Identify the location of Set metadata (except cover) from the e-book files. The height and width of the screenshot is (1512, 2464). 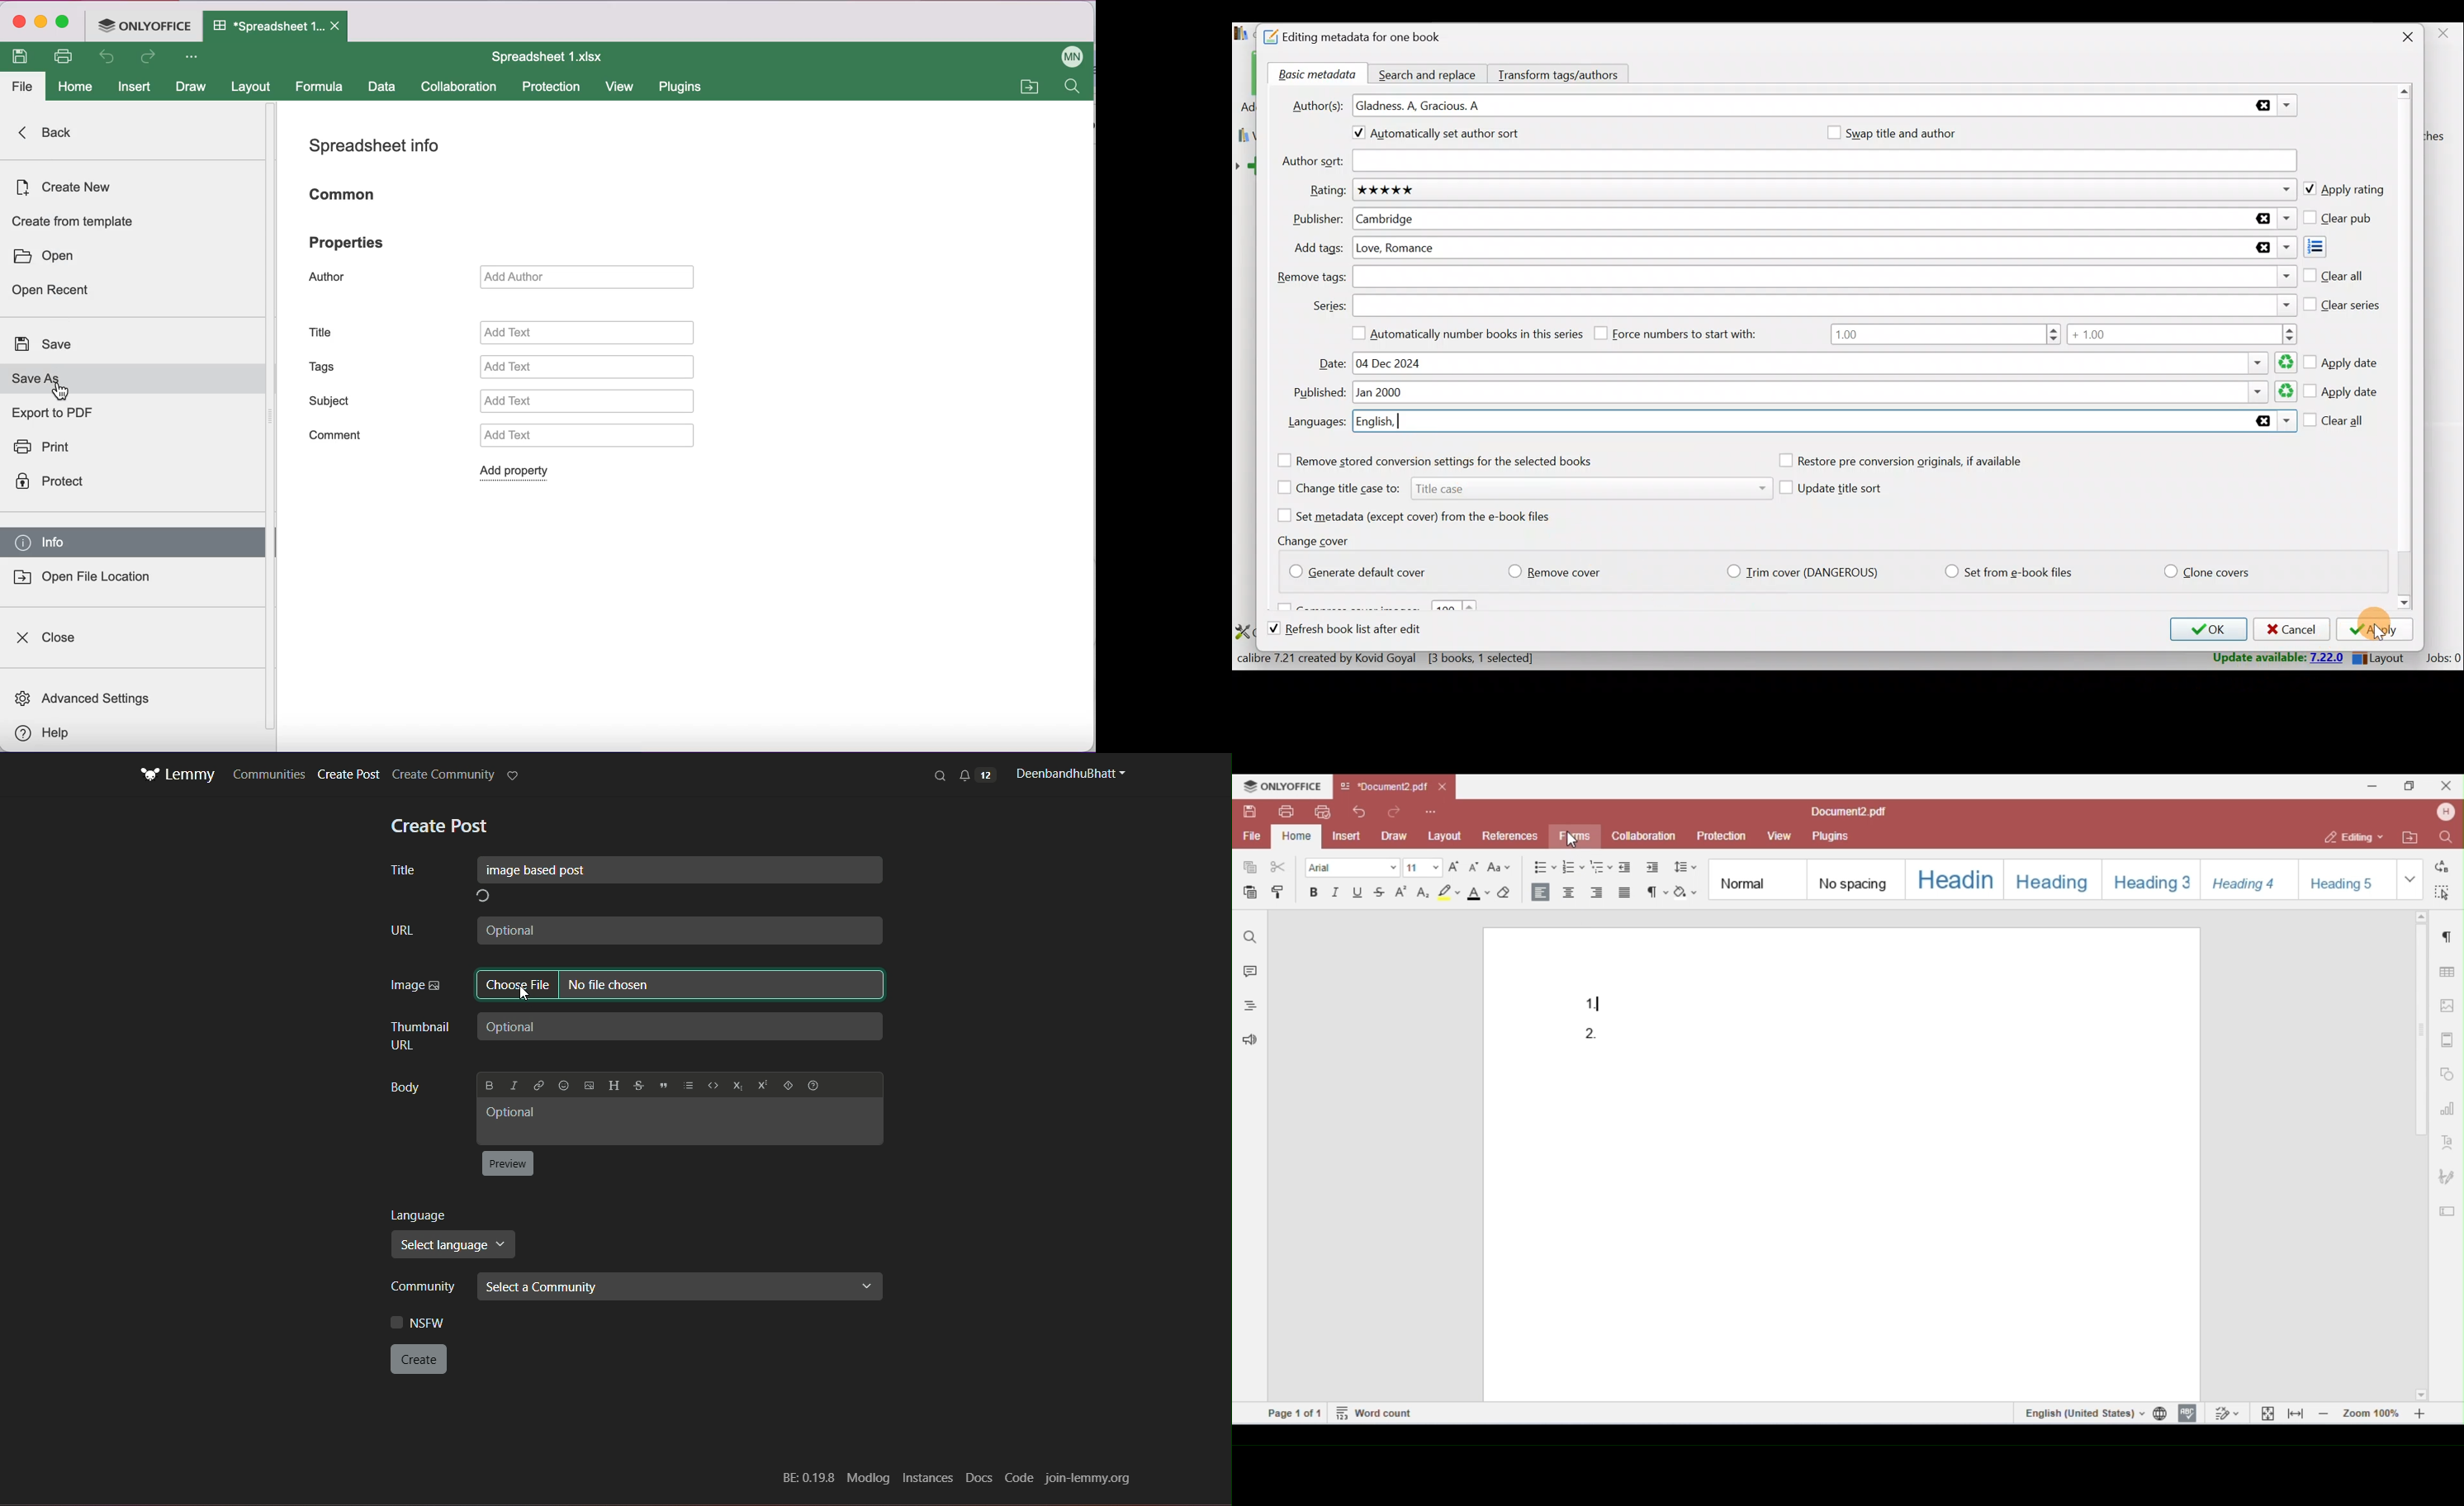
(1430, 515).